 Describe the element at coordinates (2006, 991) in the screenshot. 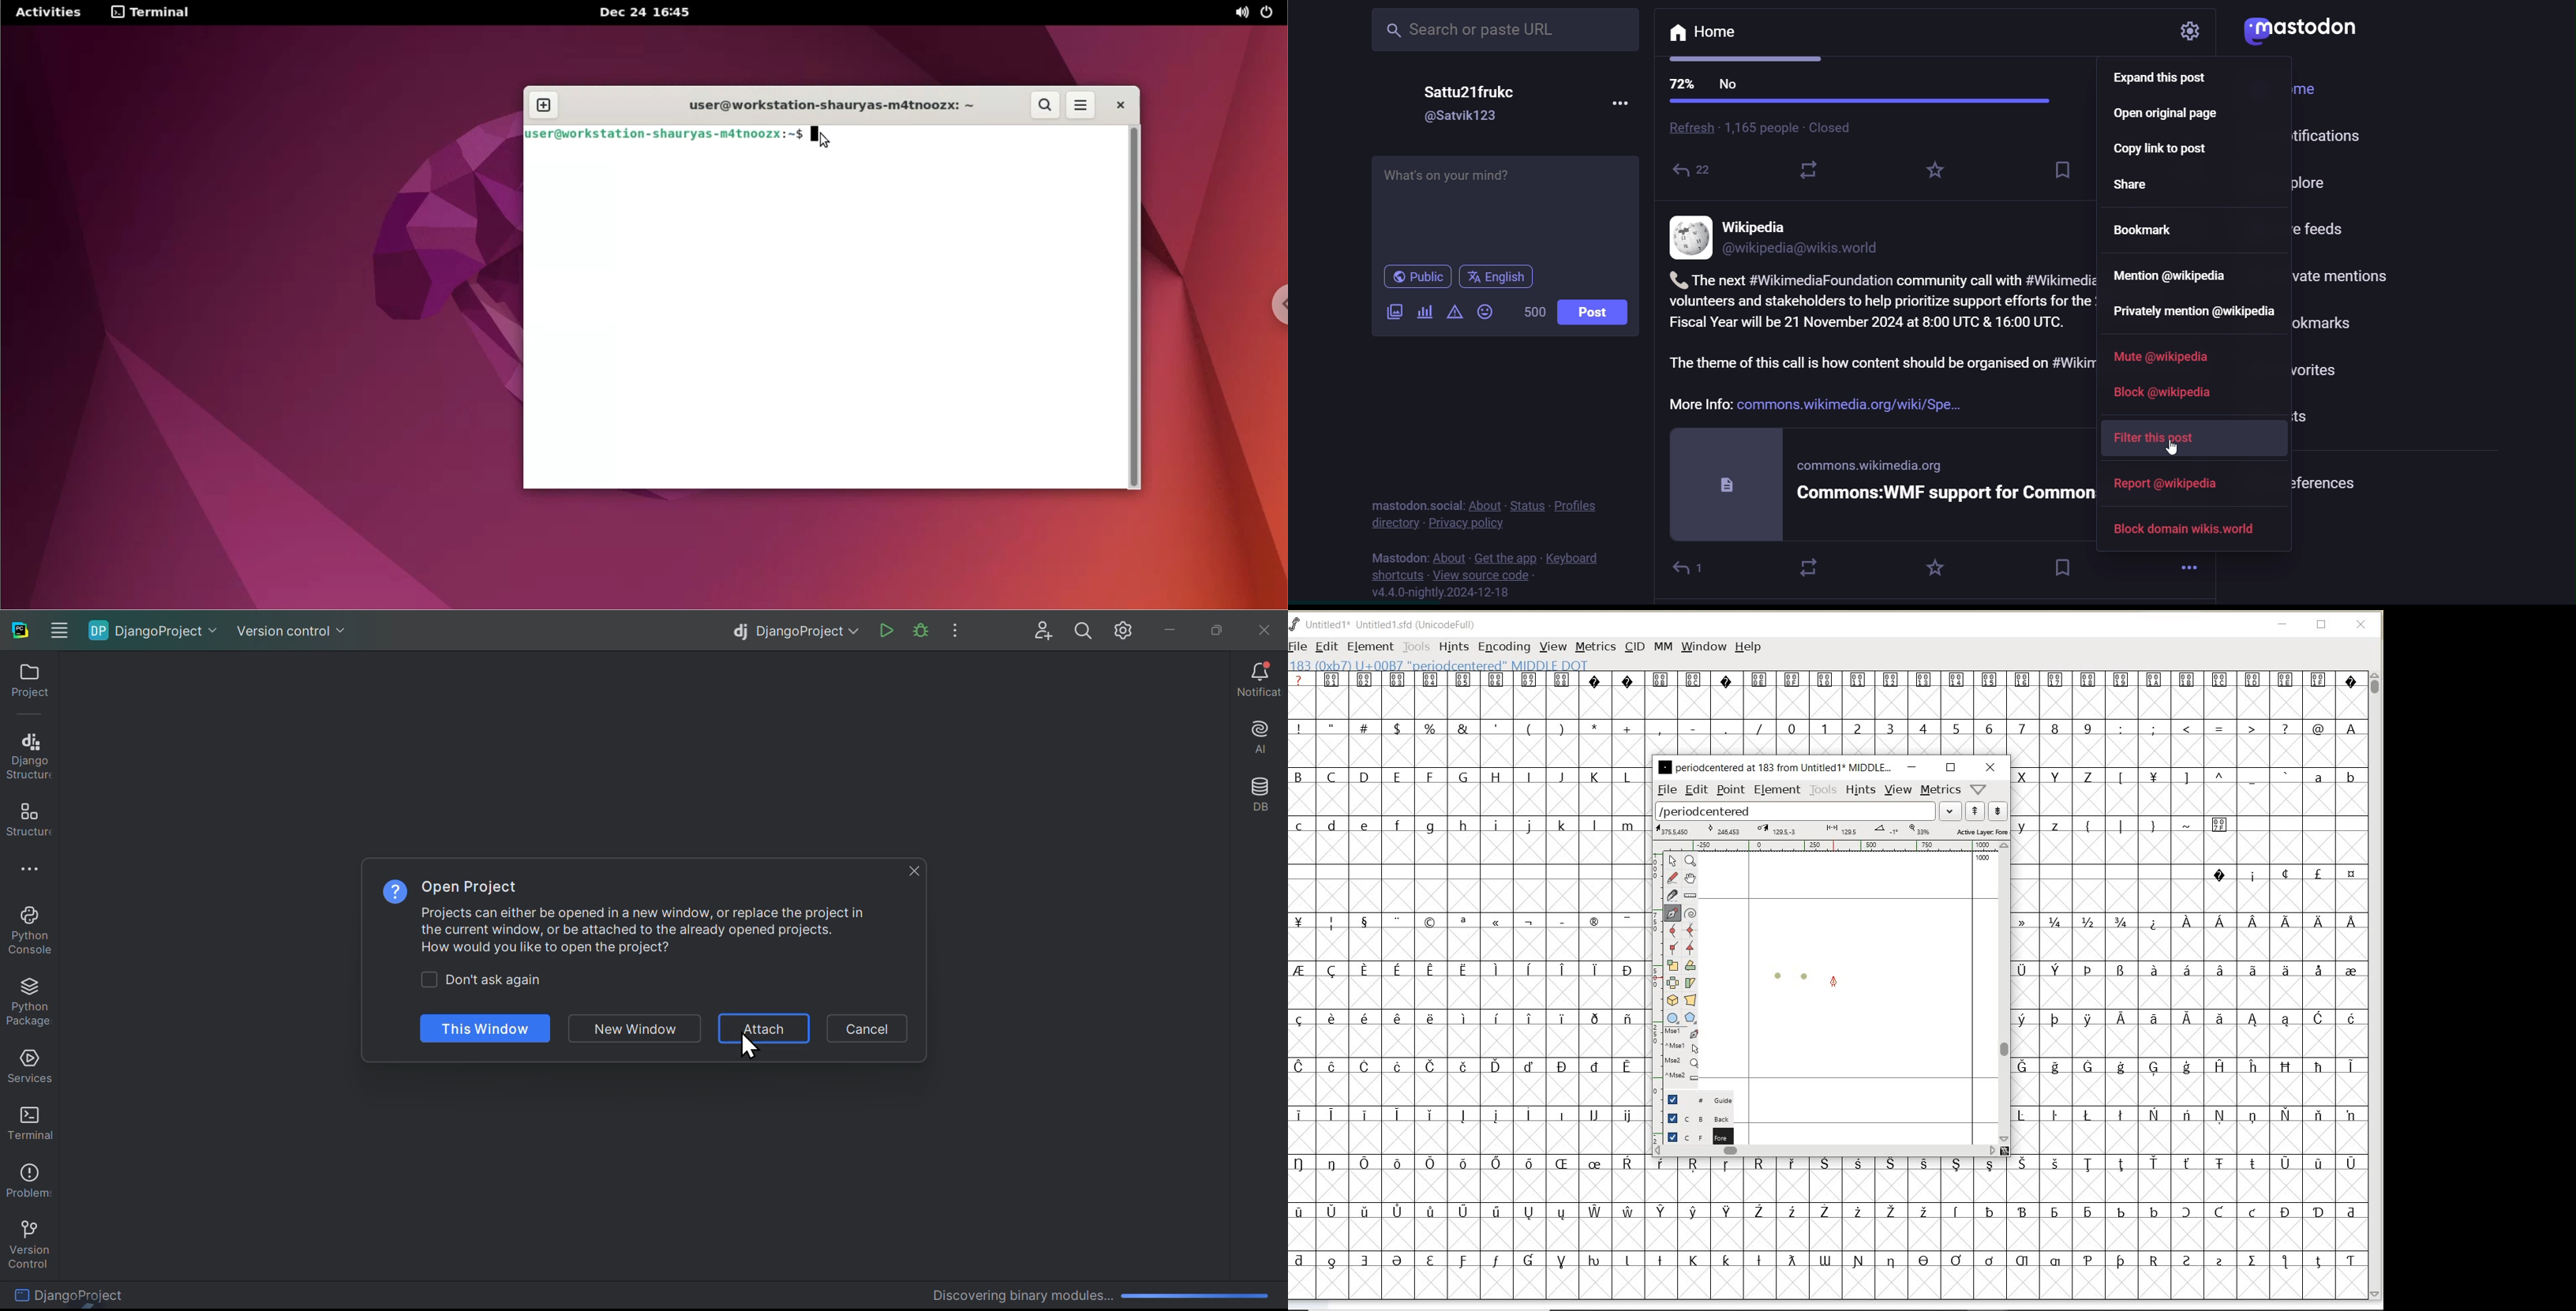

I see `scrollbar` at that location.